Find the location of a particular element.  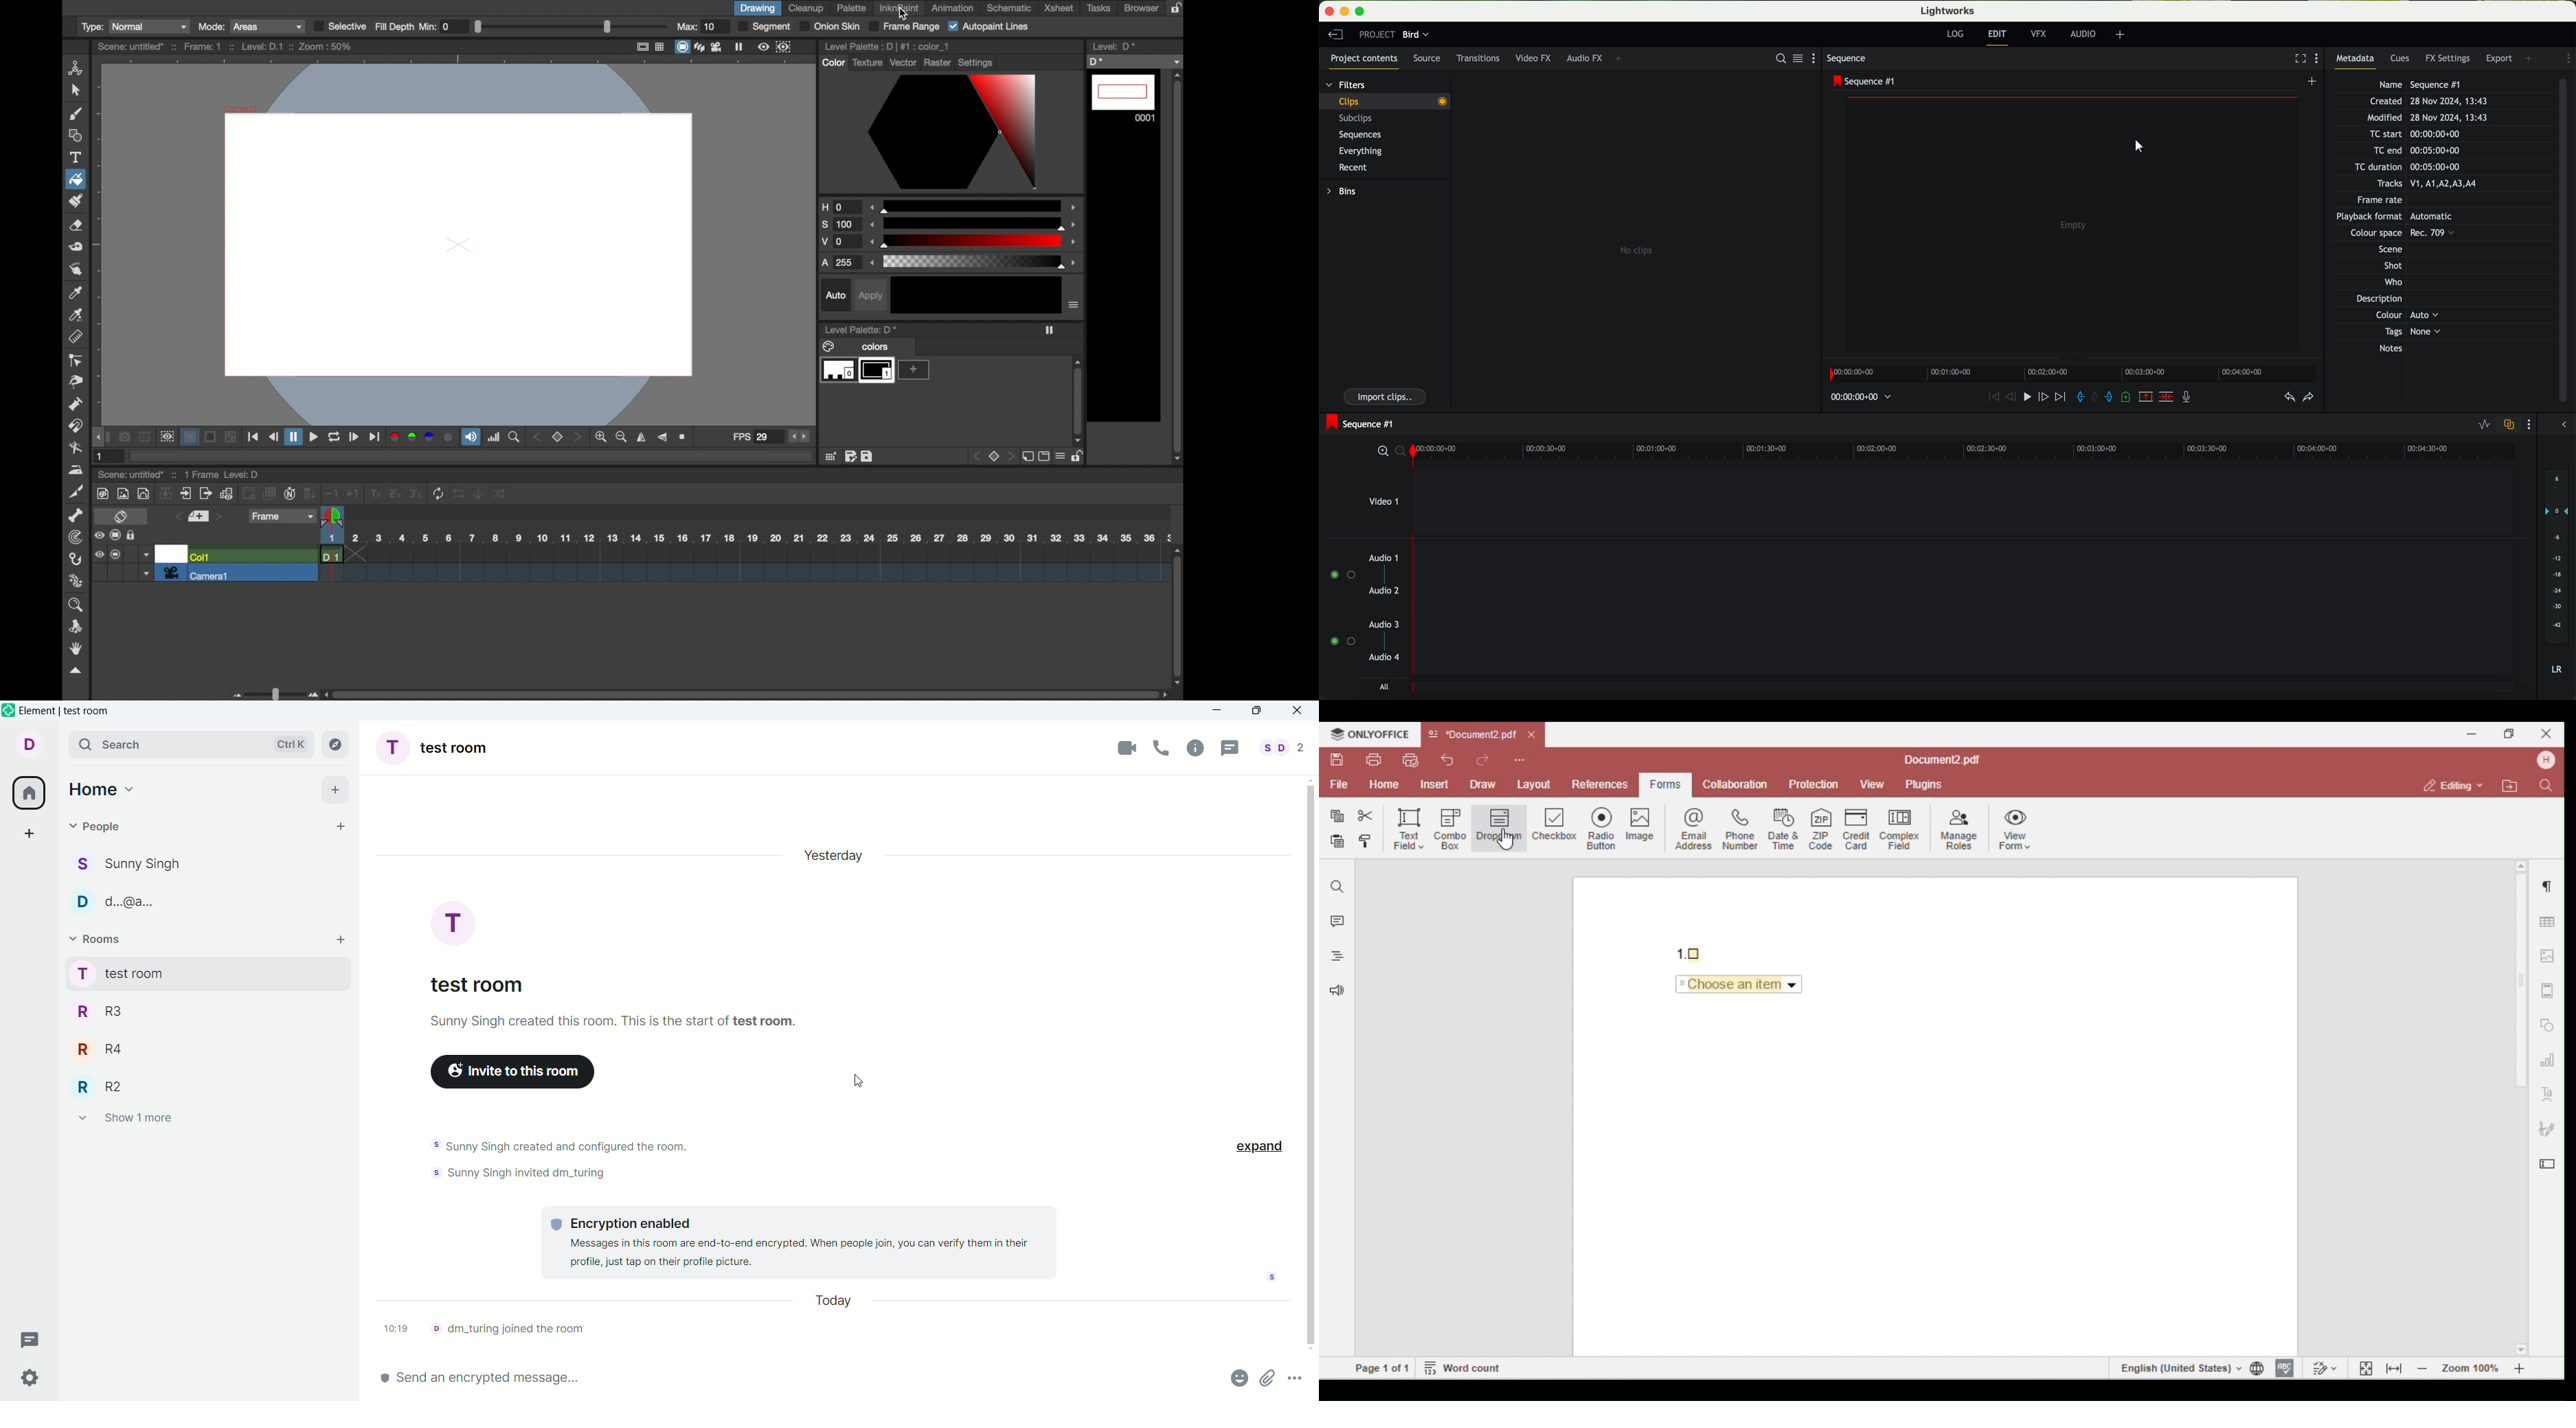

add, remove and create layouts is located at coordinates (2121, 35).